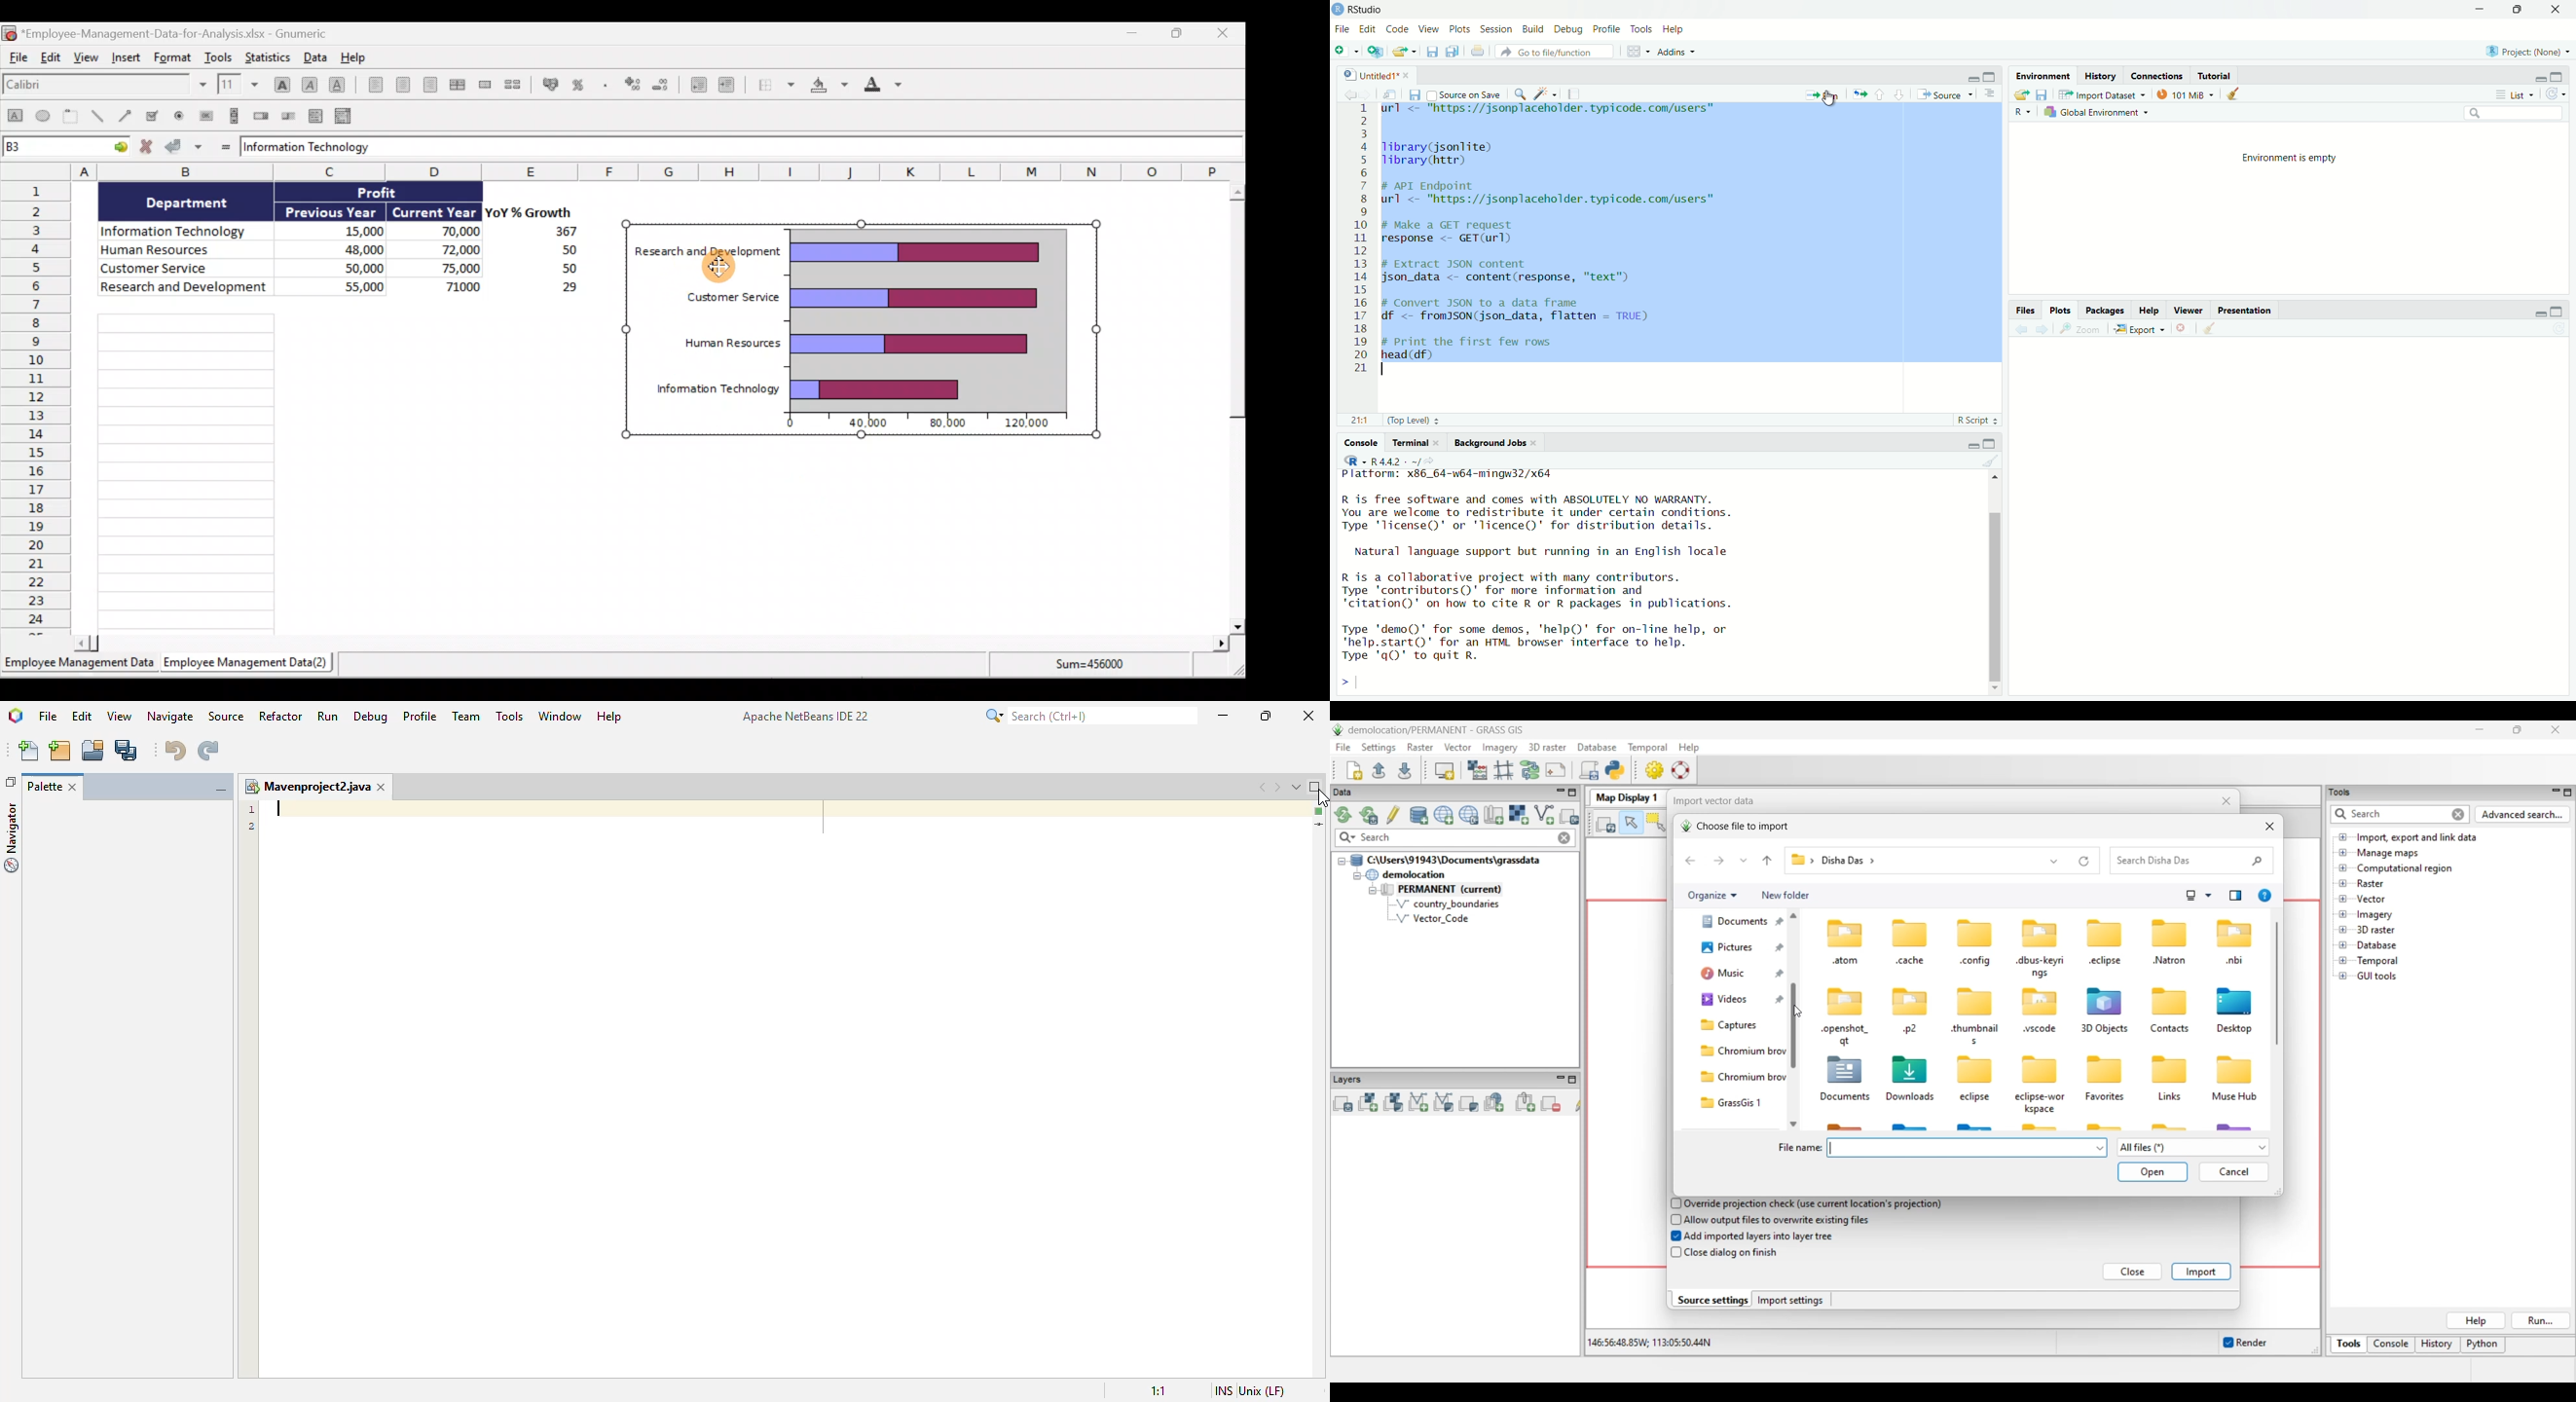  Describe the element at coordinates (2189, 311) in the screenshot. I see `Viewer` at that location.